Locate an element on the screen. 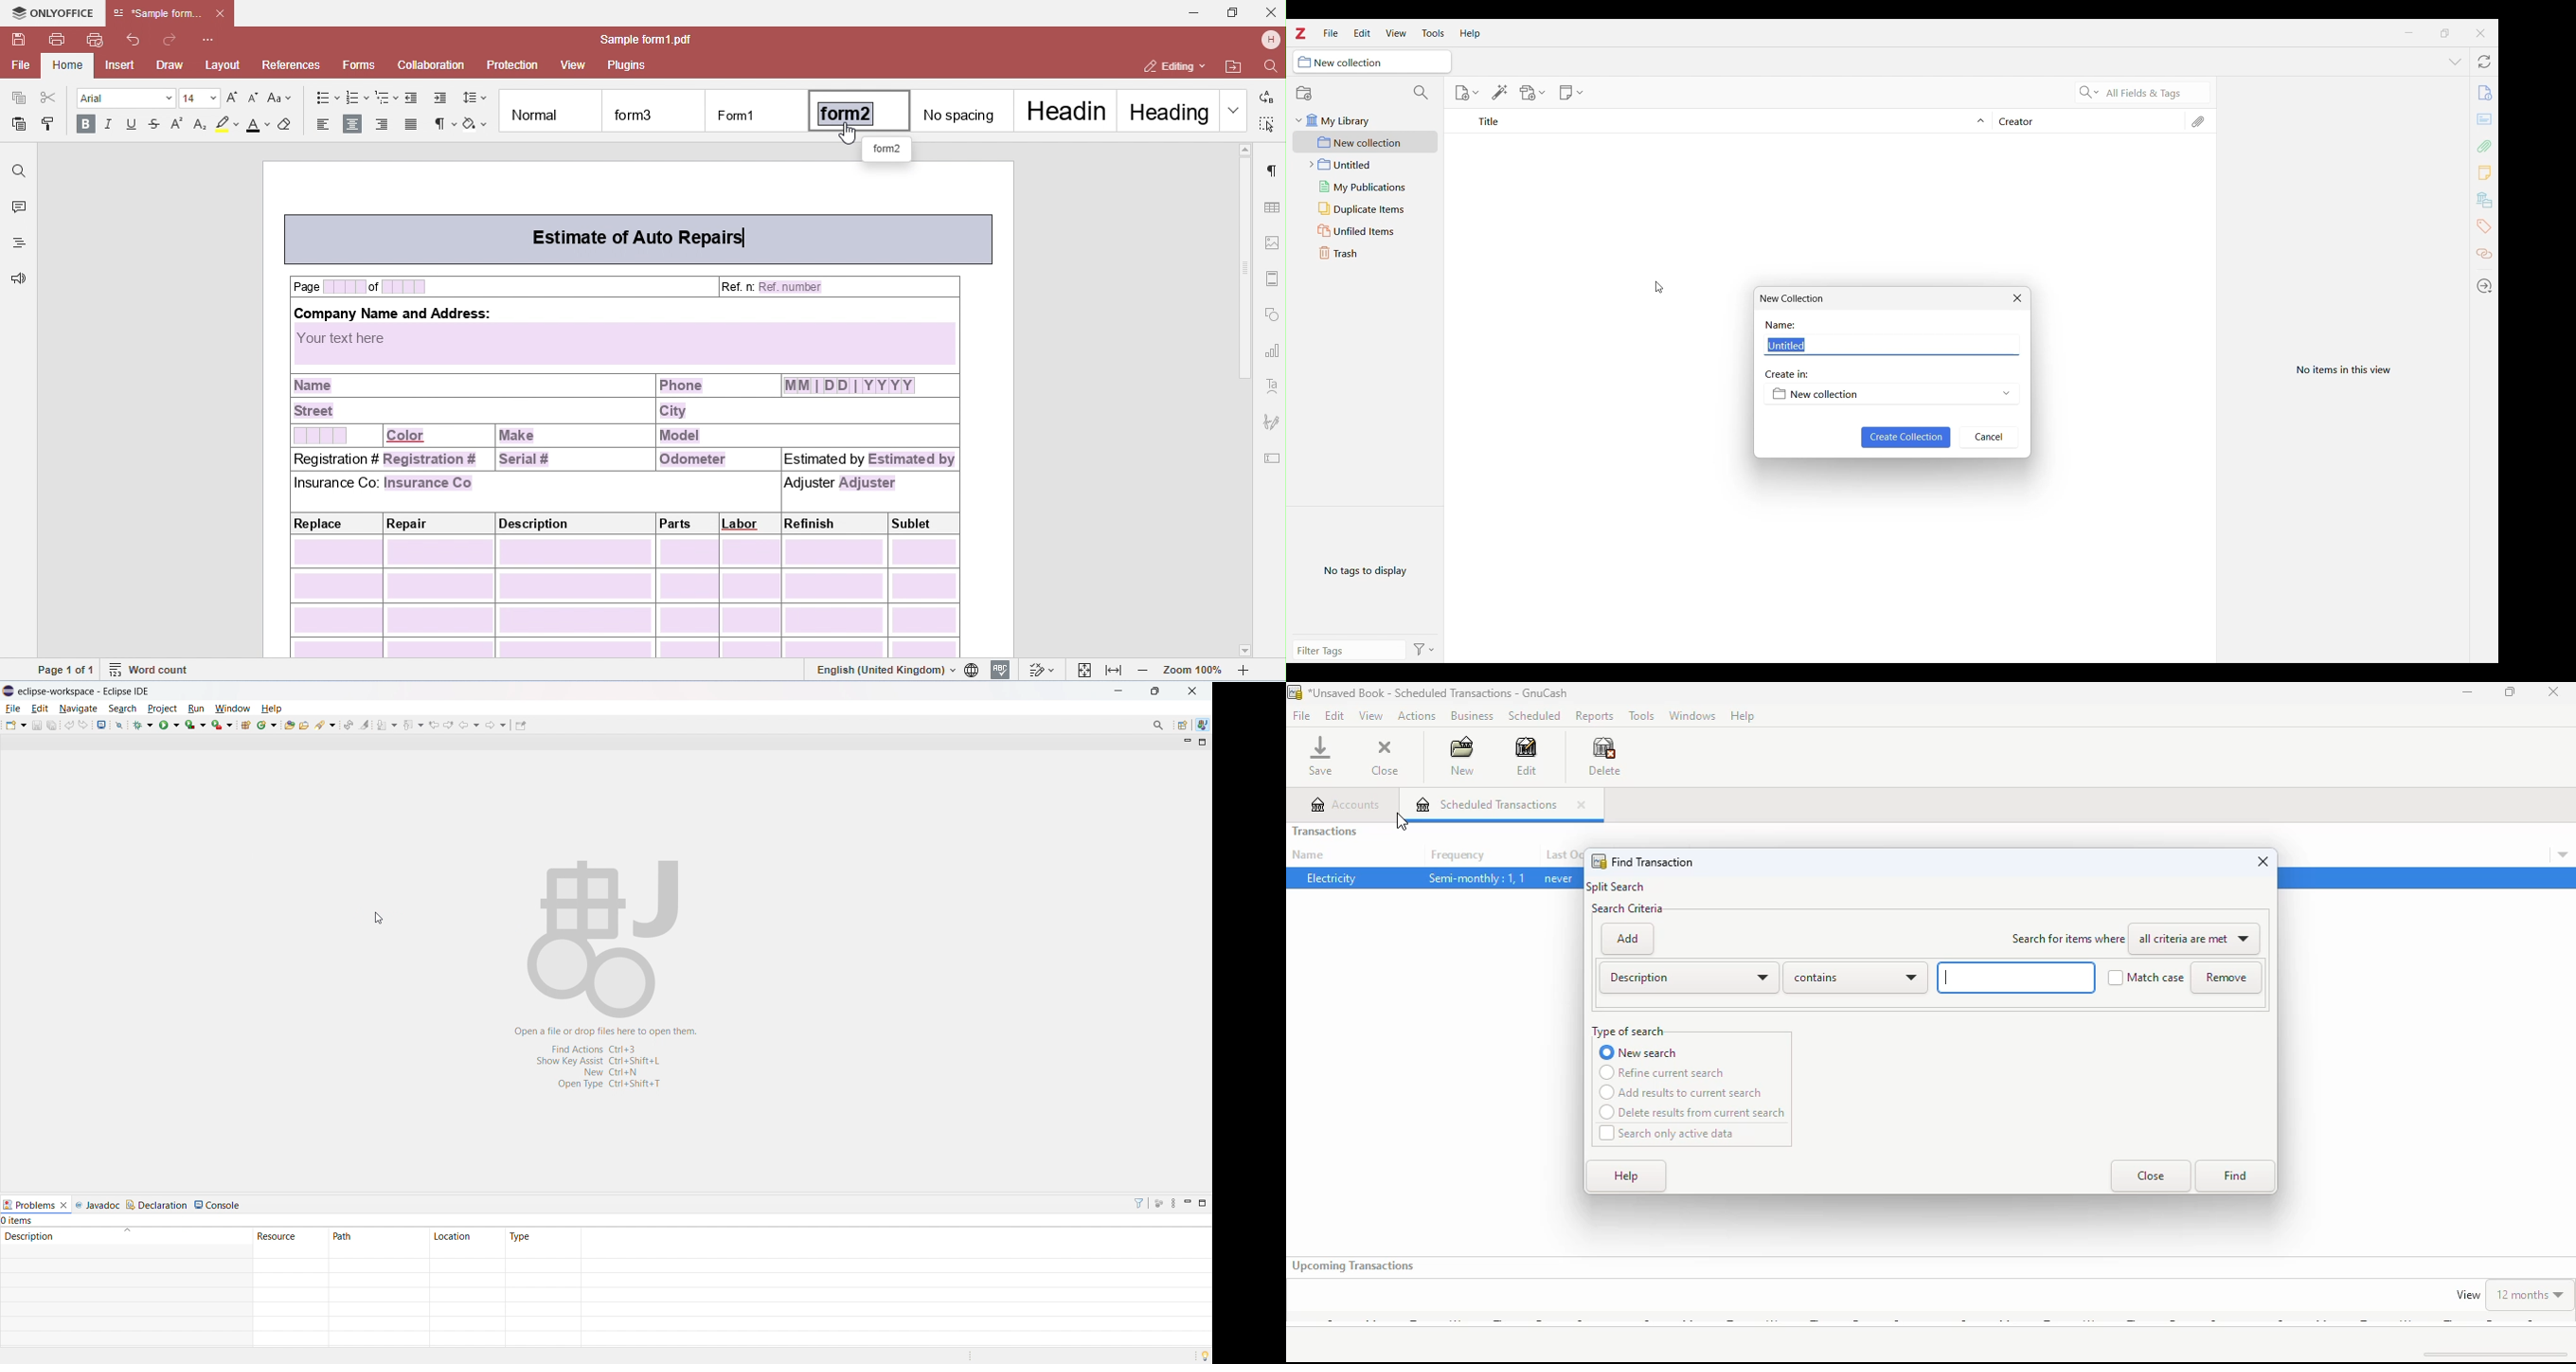 Image resolution: width=2576 pixels, height=1372 pixels. Trash folder is located at coordinates (1365, 253).